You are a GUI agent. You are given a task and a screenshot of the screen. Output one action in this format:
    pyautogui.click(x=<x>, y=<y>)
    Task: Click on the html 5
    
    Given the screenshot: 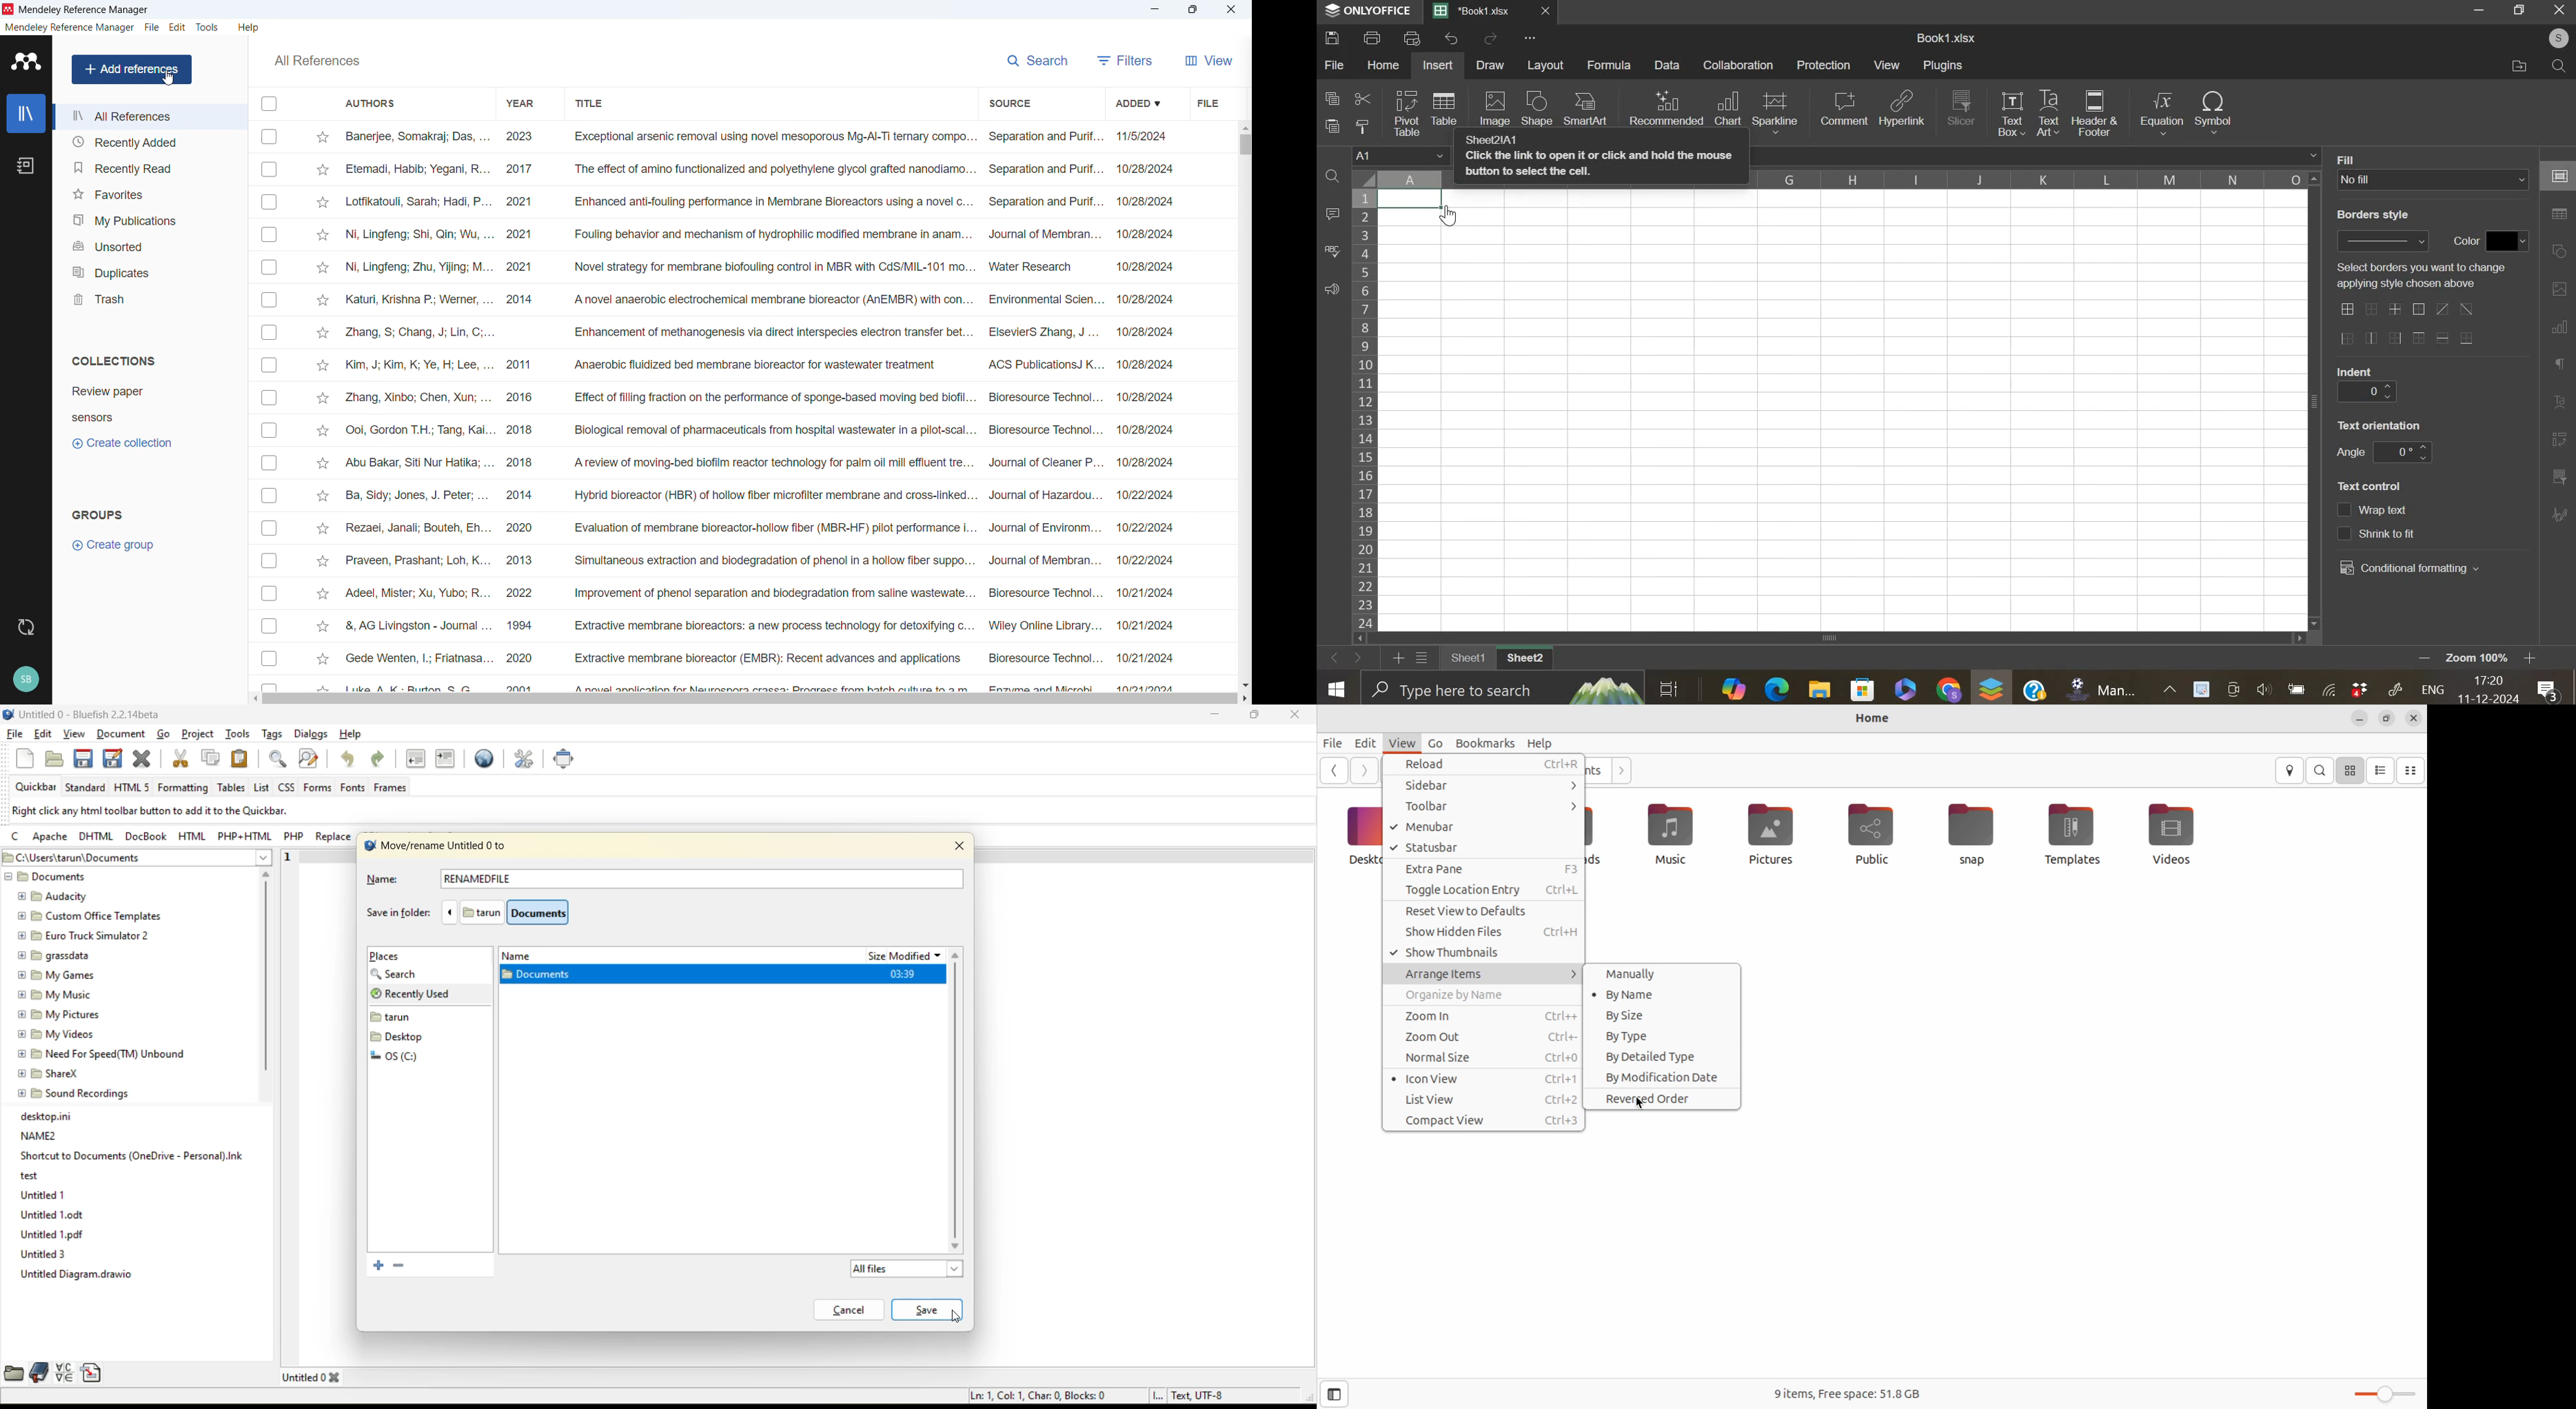 What is the action you would take?
    pyautogui.click(x=135, y=788)
    